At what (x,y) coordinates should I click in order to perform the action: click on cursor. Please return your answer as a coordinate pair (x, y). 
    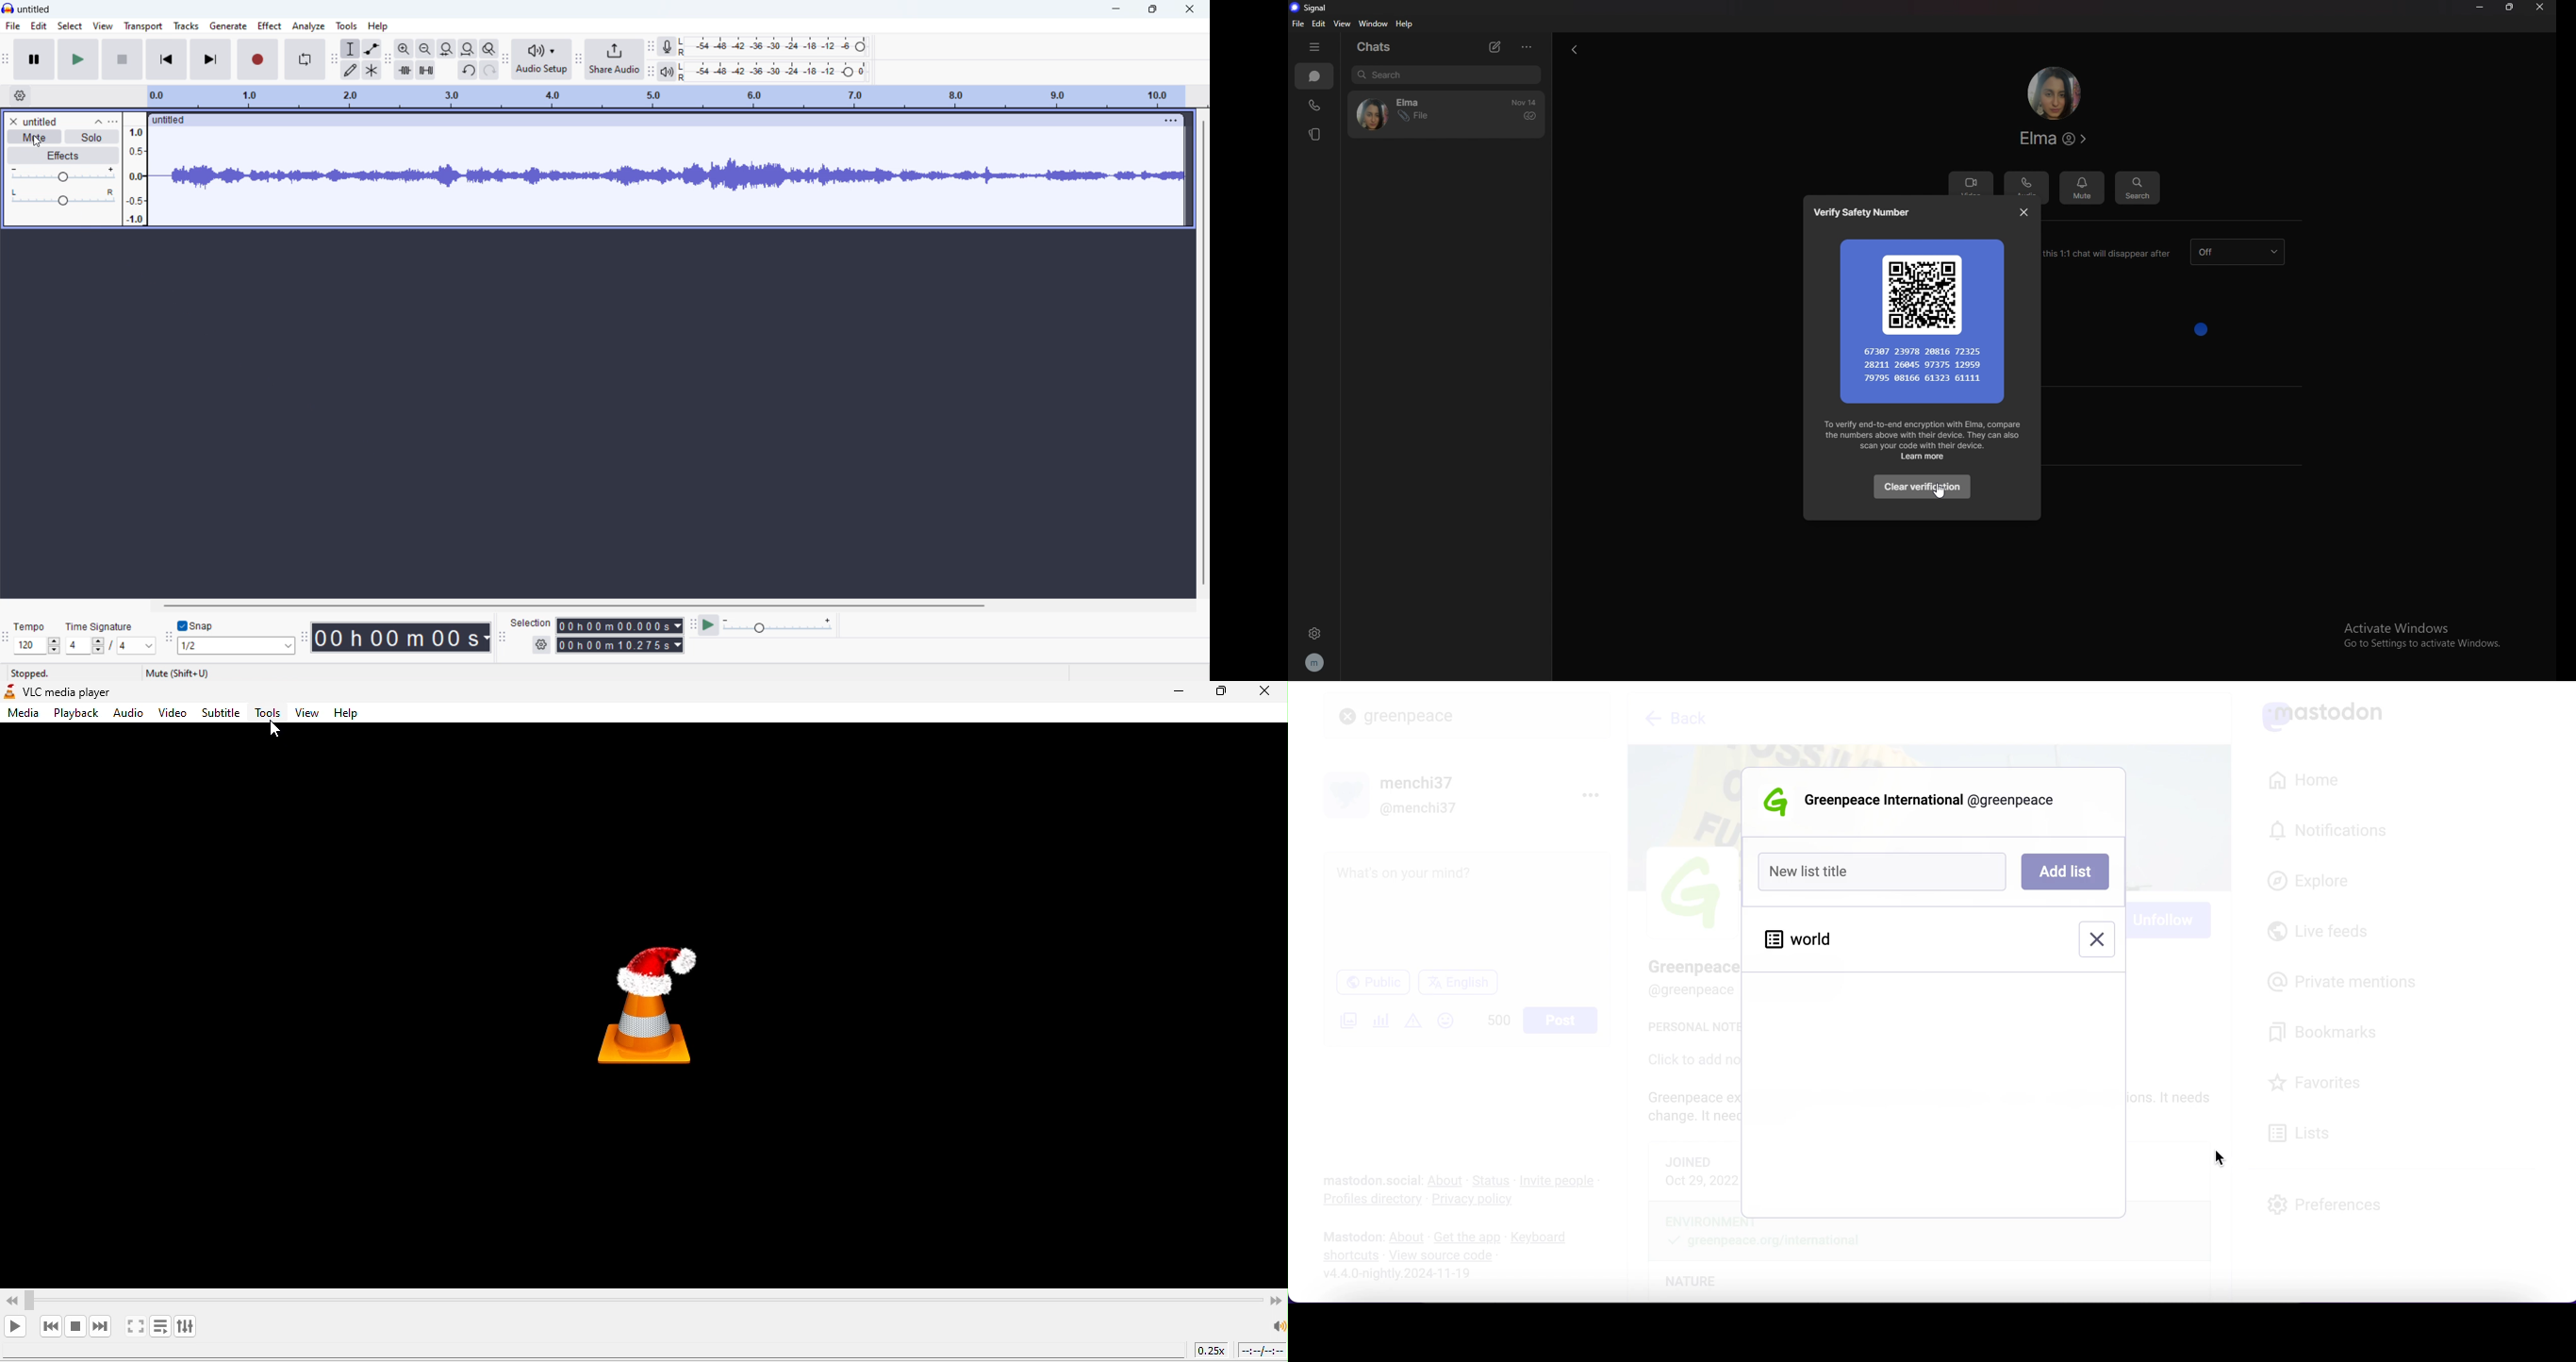
    Looking at the image, I should click on (2218, 1158).